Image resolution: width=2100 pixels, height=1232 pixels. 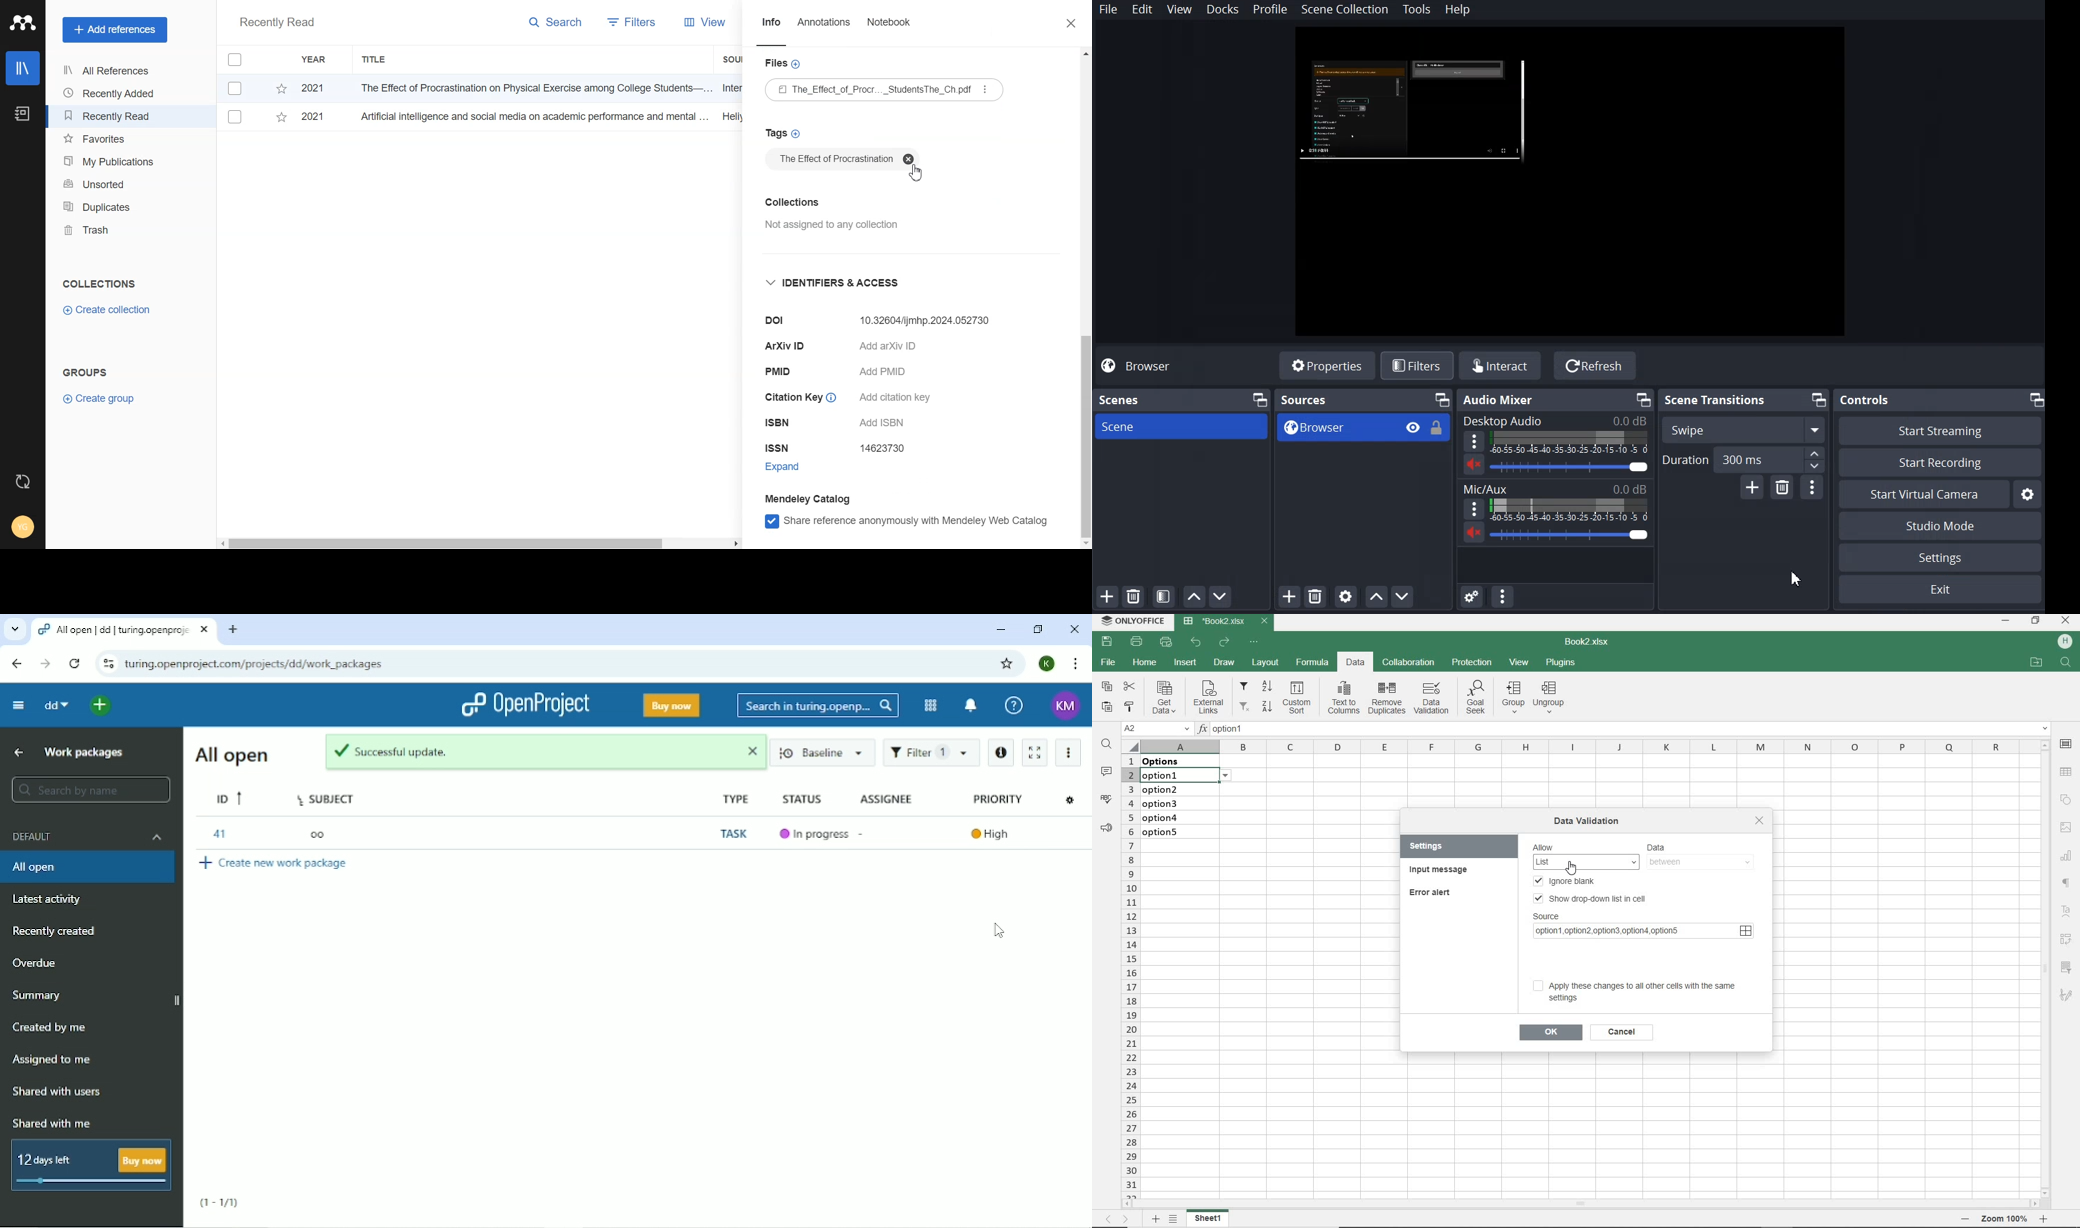 I want to click on Studio Mode, so click(x=1942, y=527).